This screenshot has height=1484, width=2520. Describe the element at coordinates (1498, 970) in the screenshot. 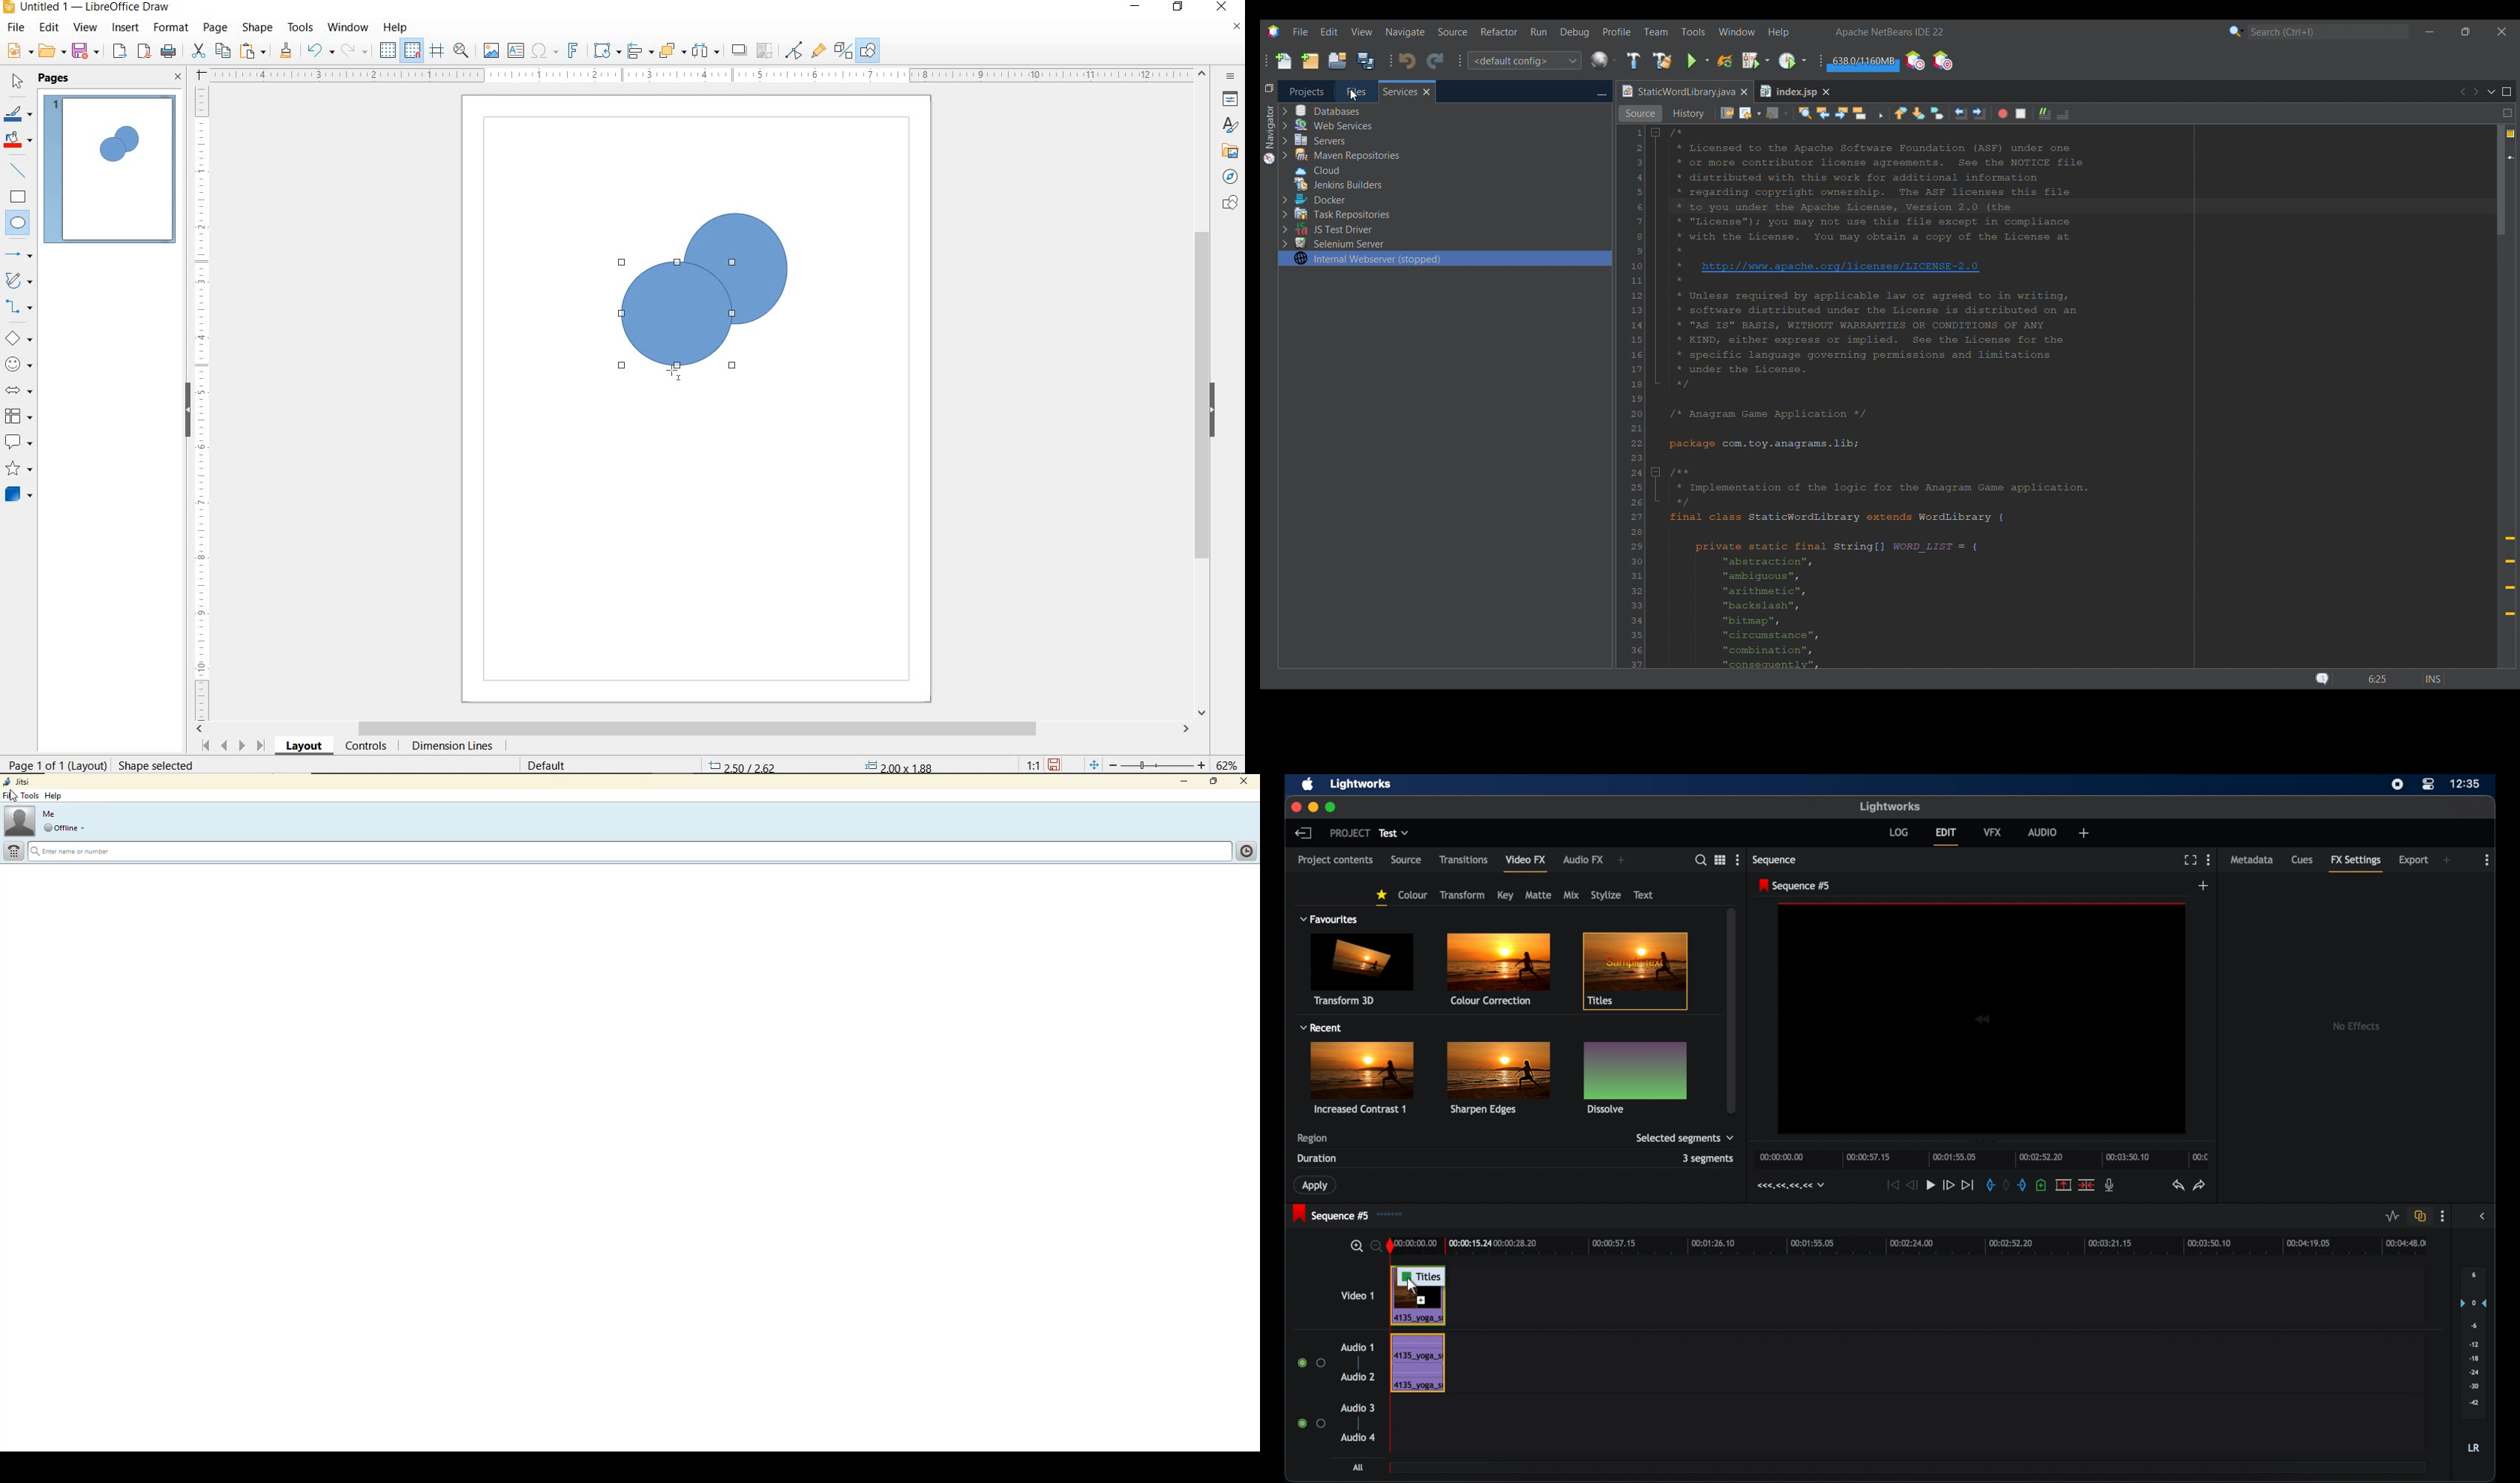

I see `color corrections` at that location.